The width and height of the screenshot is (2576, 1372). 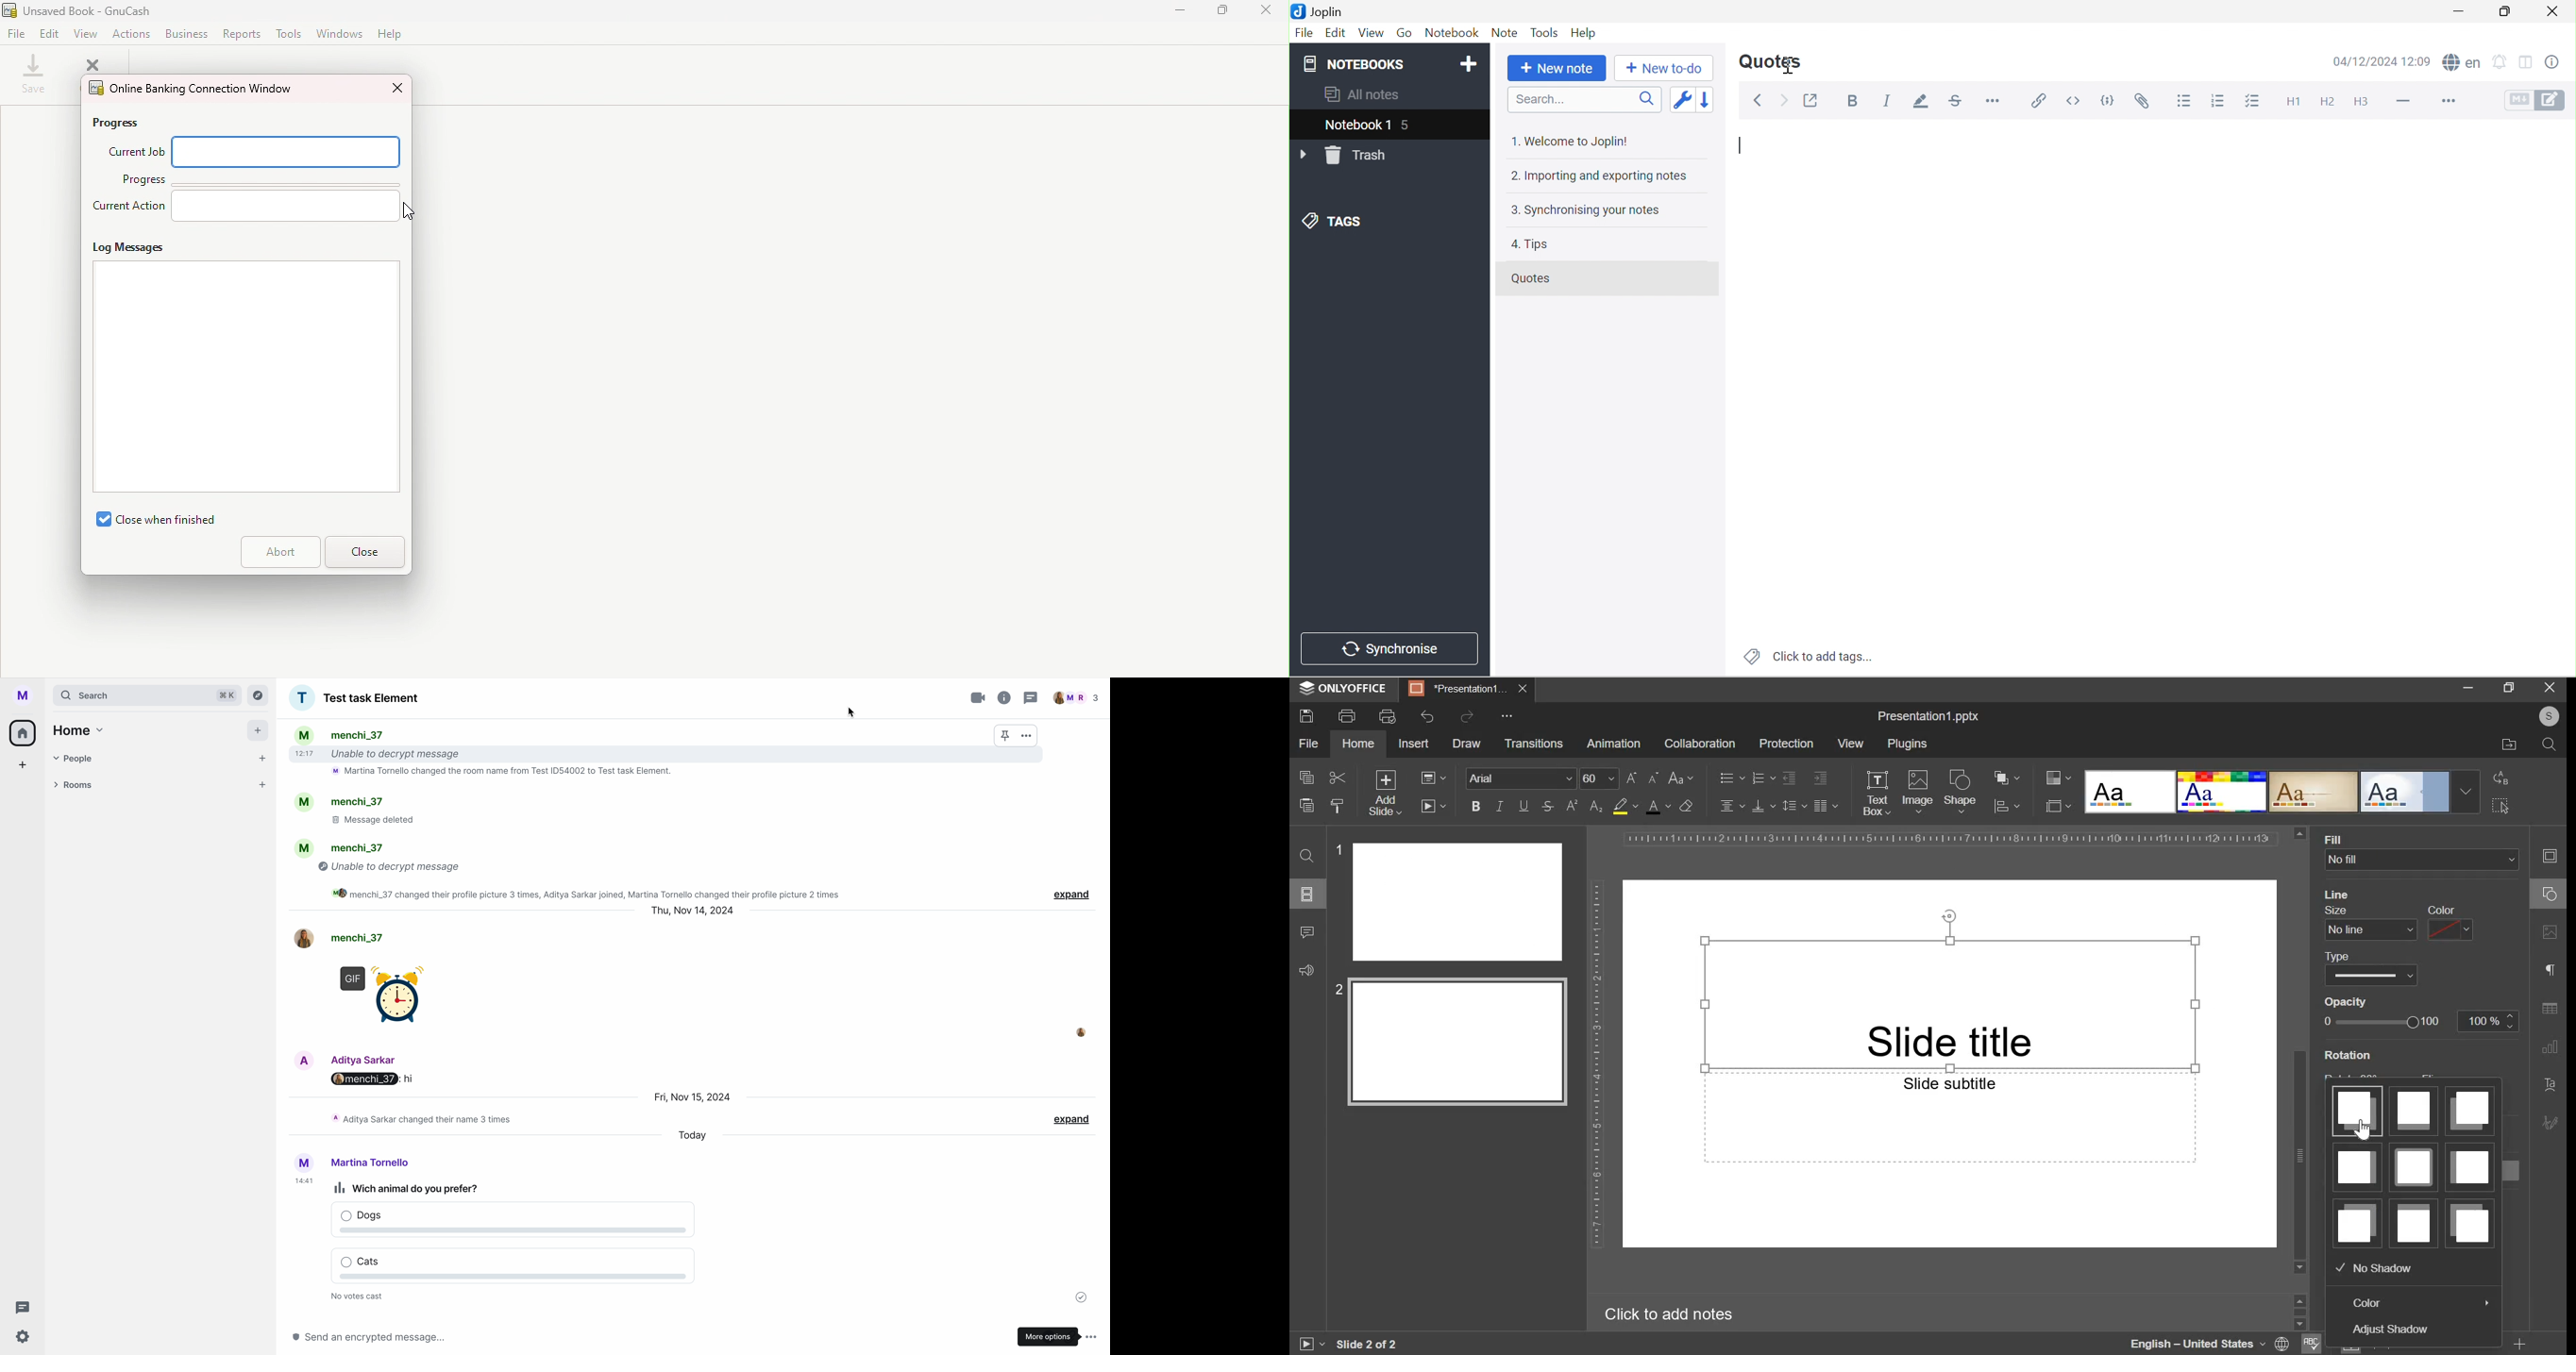 What do you see at coordinates (2468, 686) in the screenshot?
I see `minimize` at bounding box center [2468, 686].